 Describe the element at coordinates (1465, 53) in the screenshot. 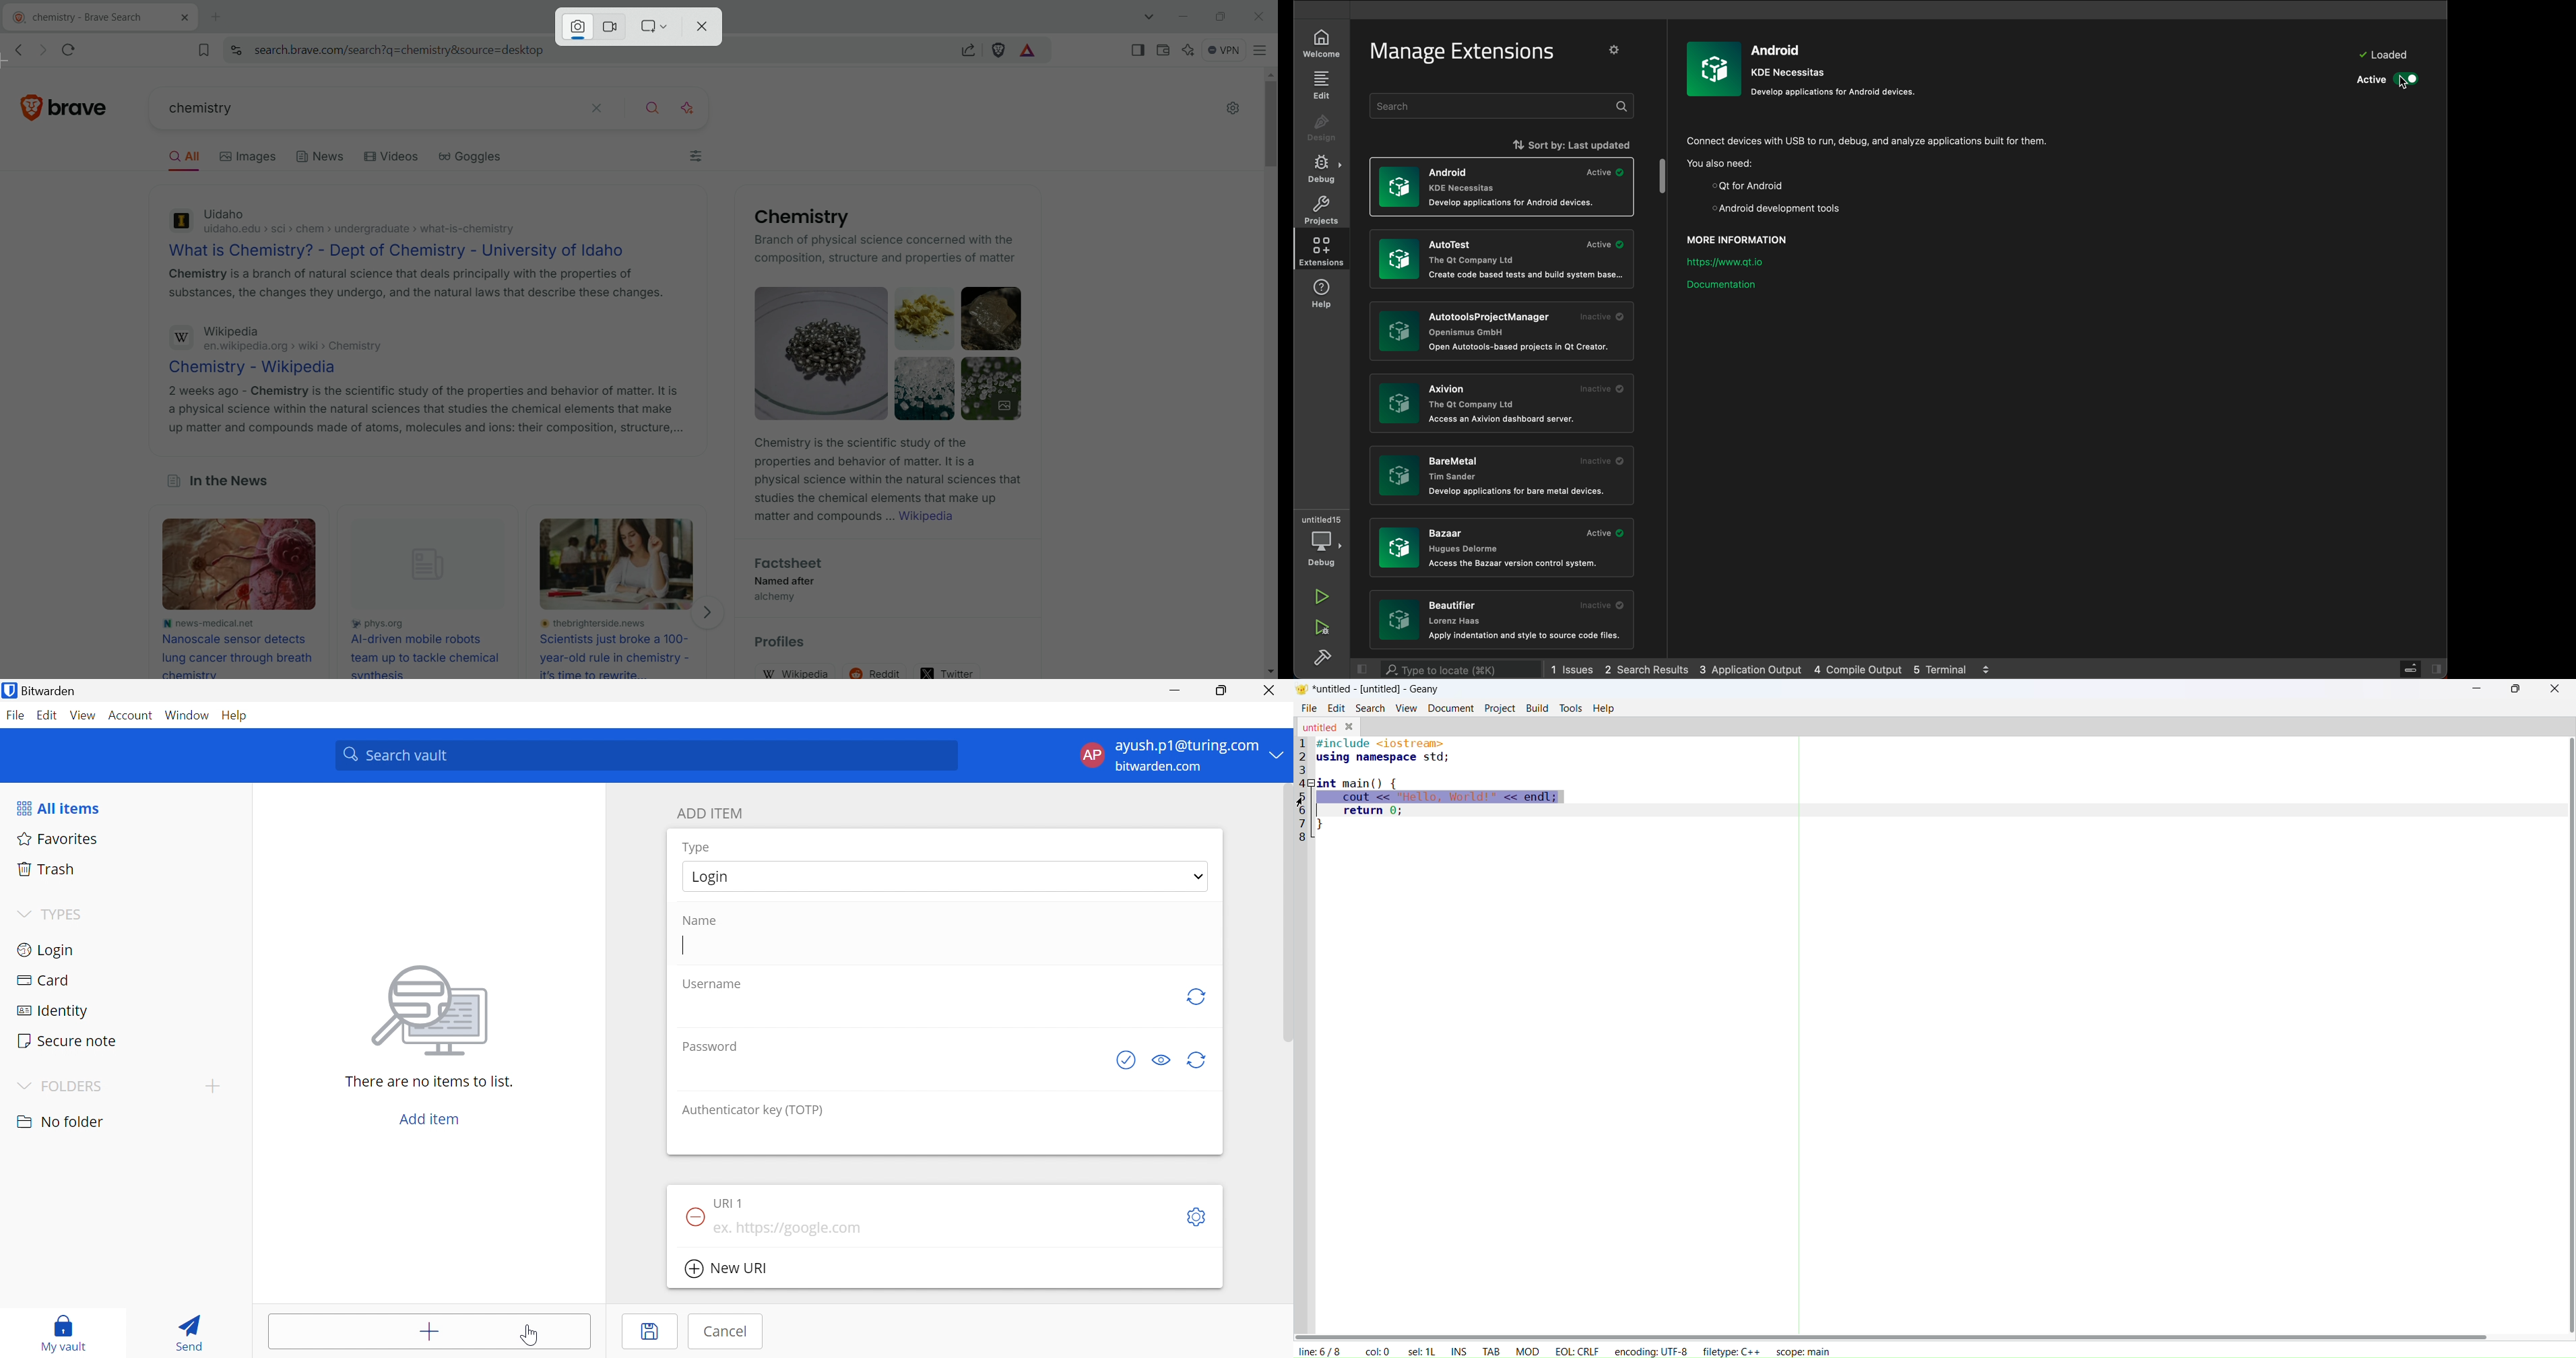

I see `manage extension` at that location.